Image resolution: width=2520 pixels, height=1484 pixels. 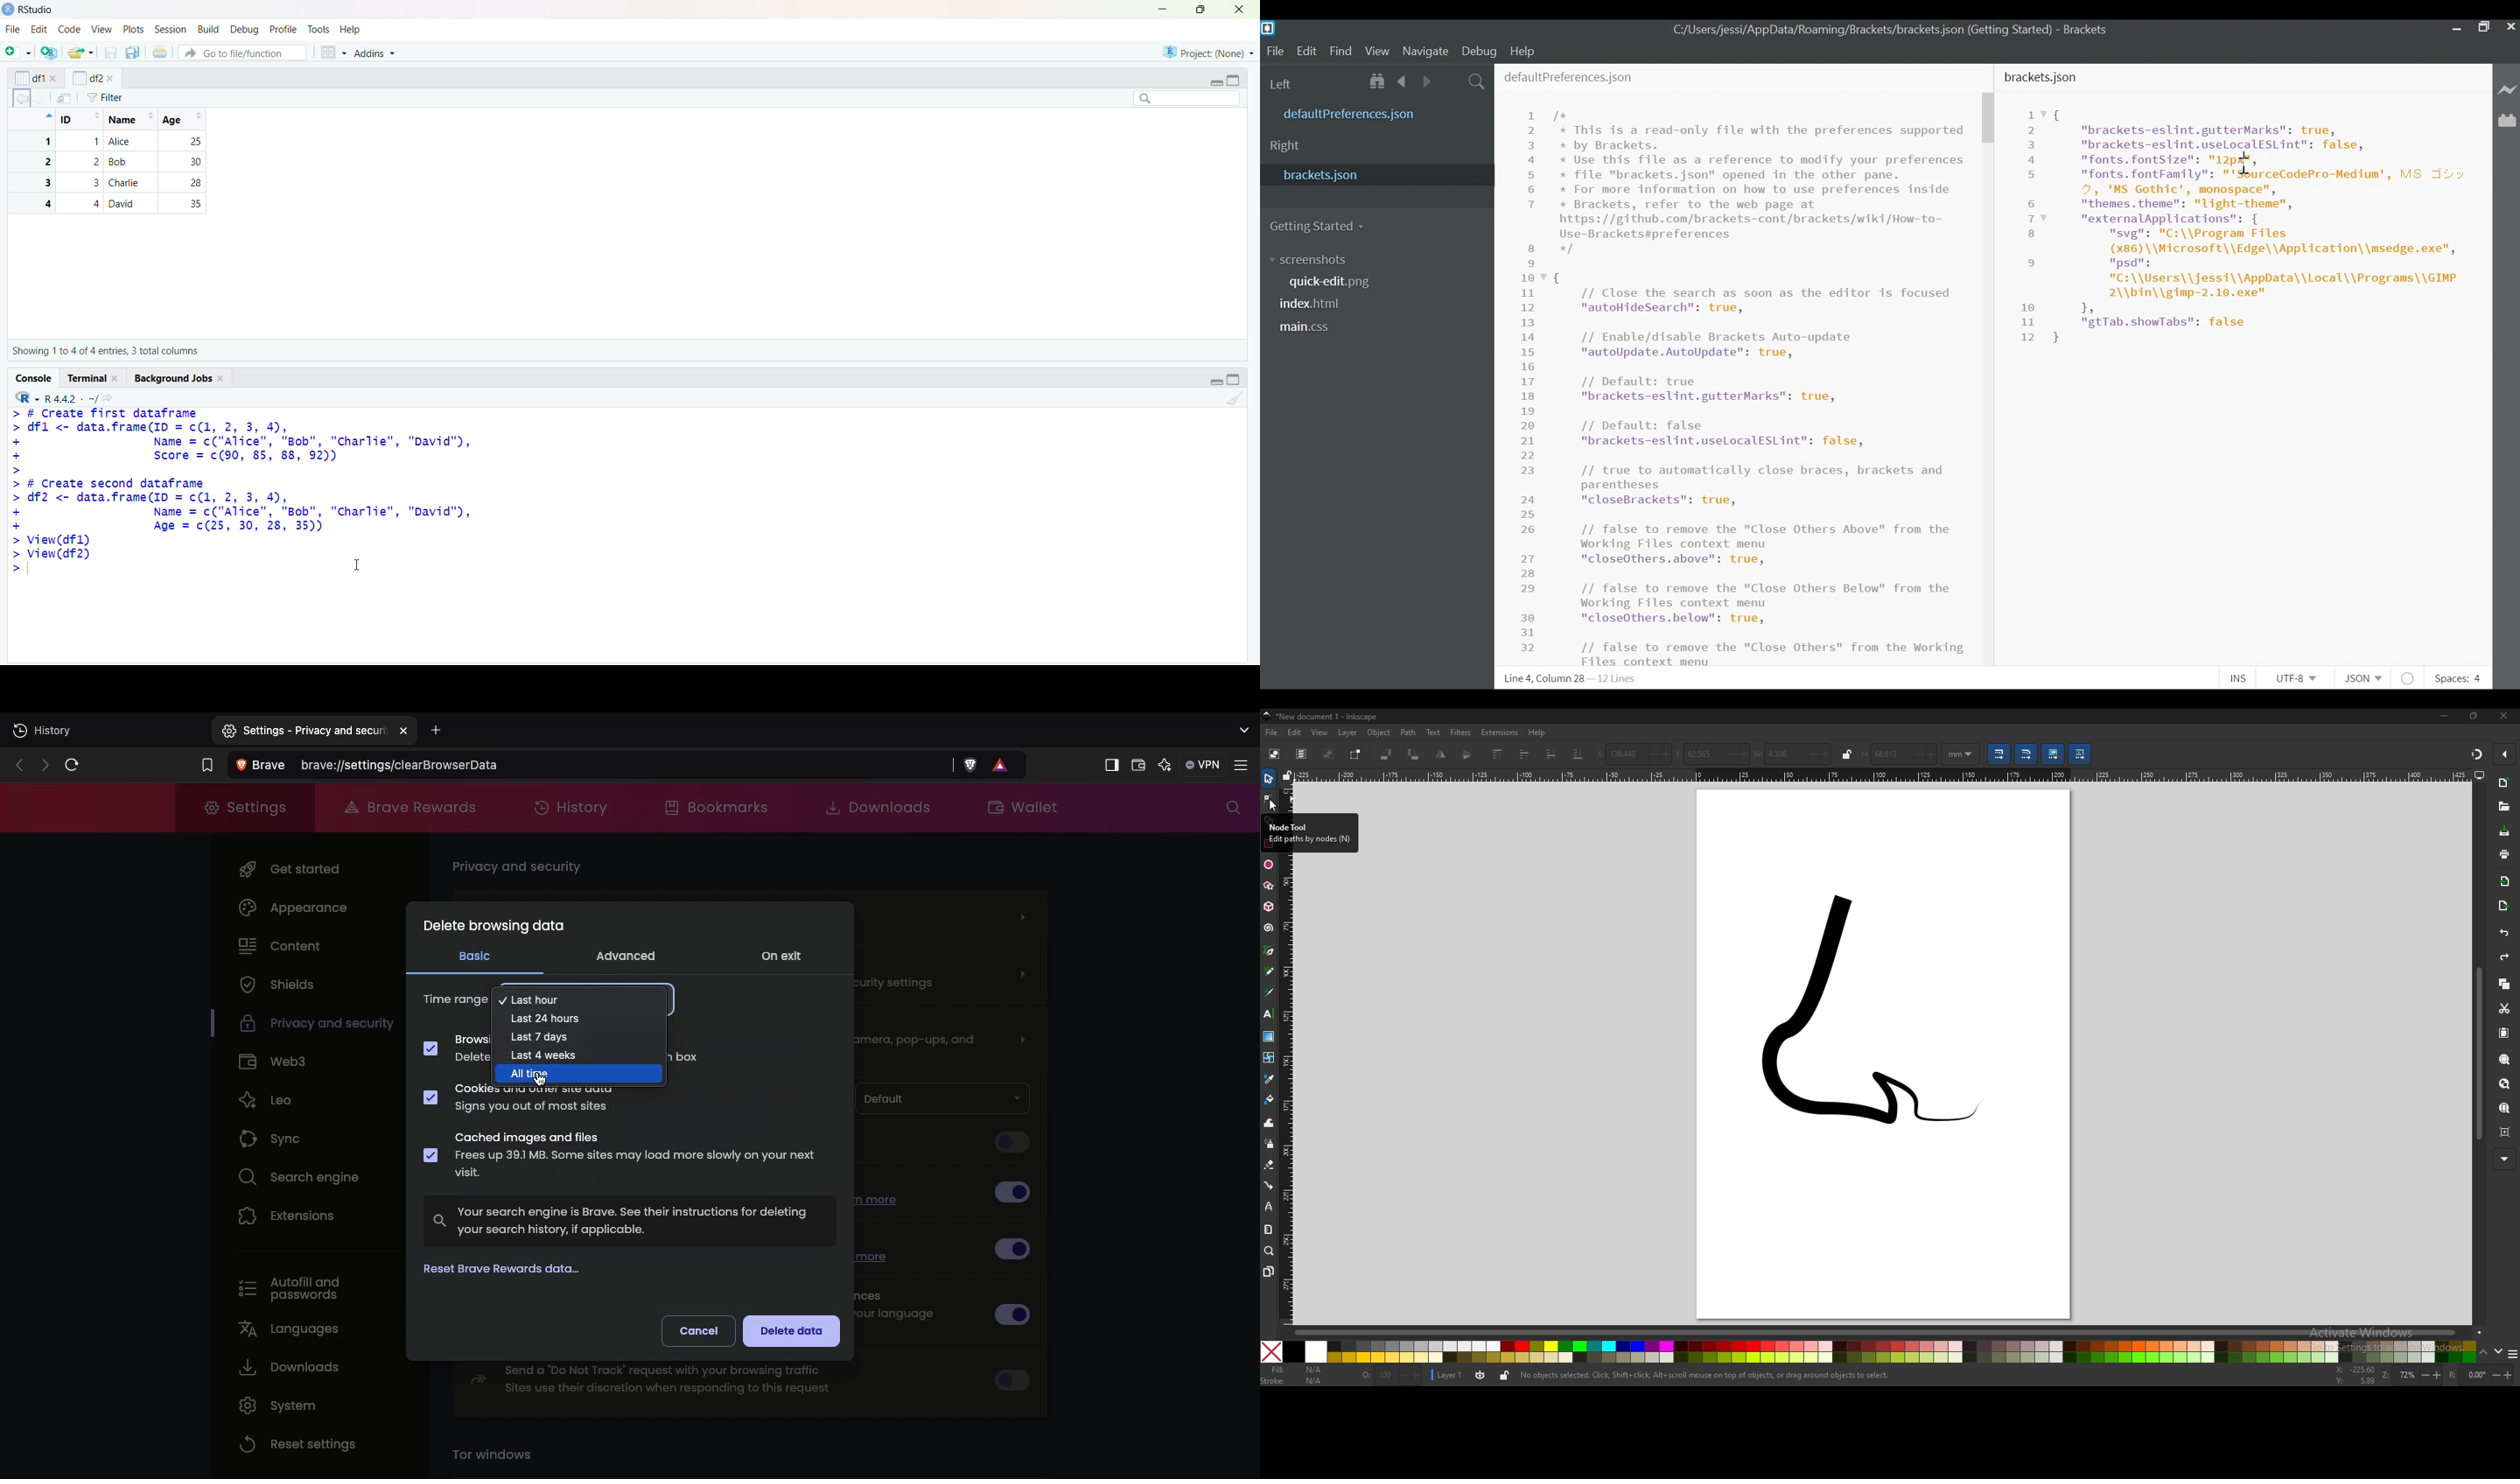 I want to click on add file as, so click(x=21, y=52).